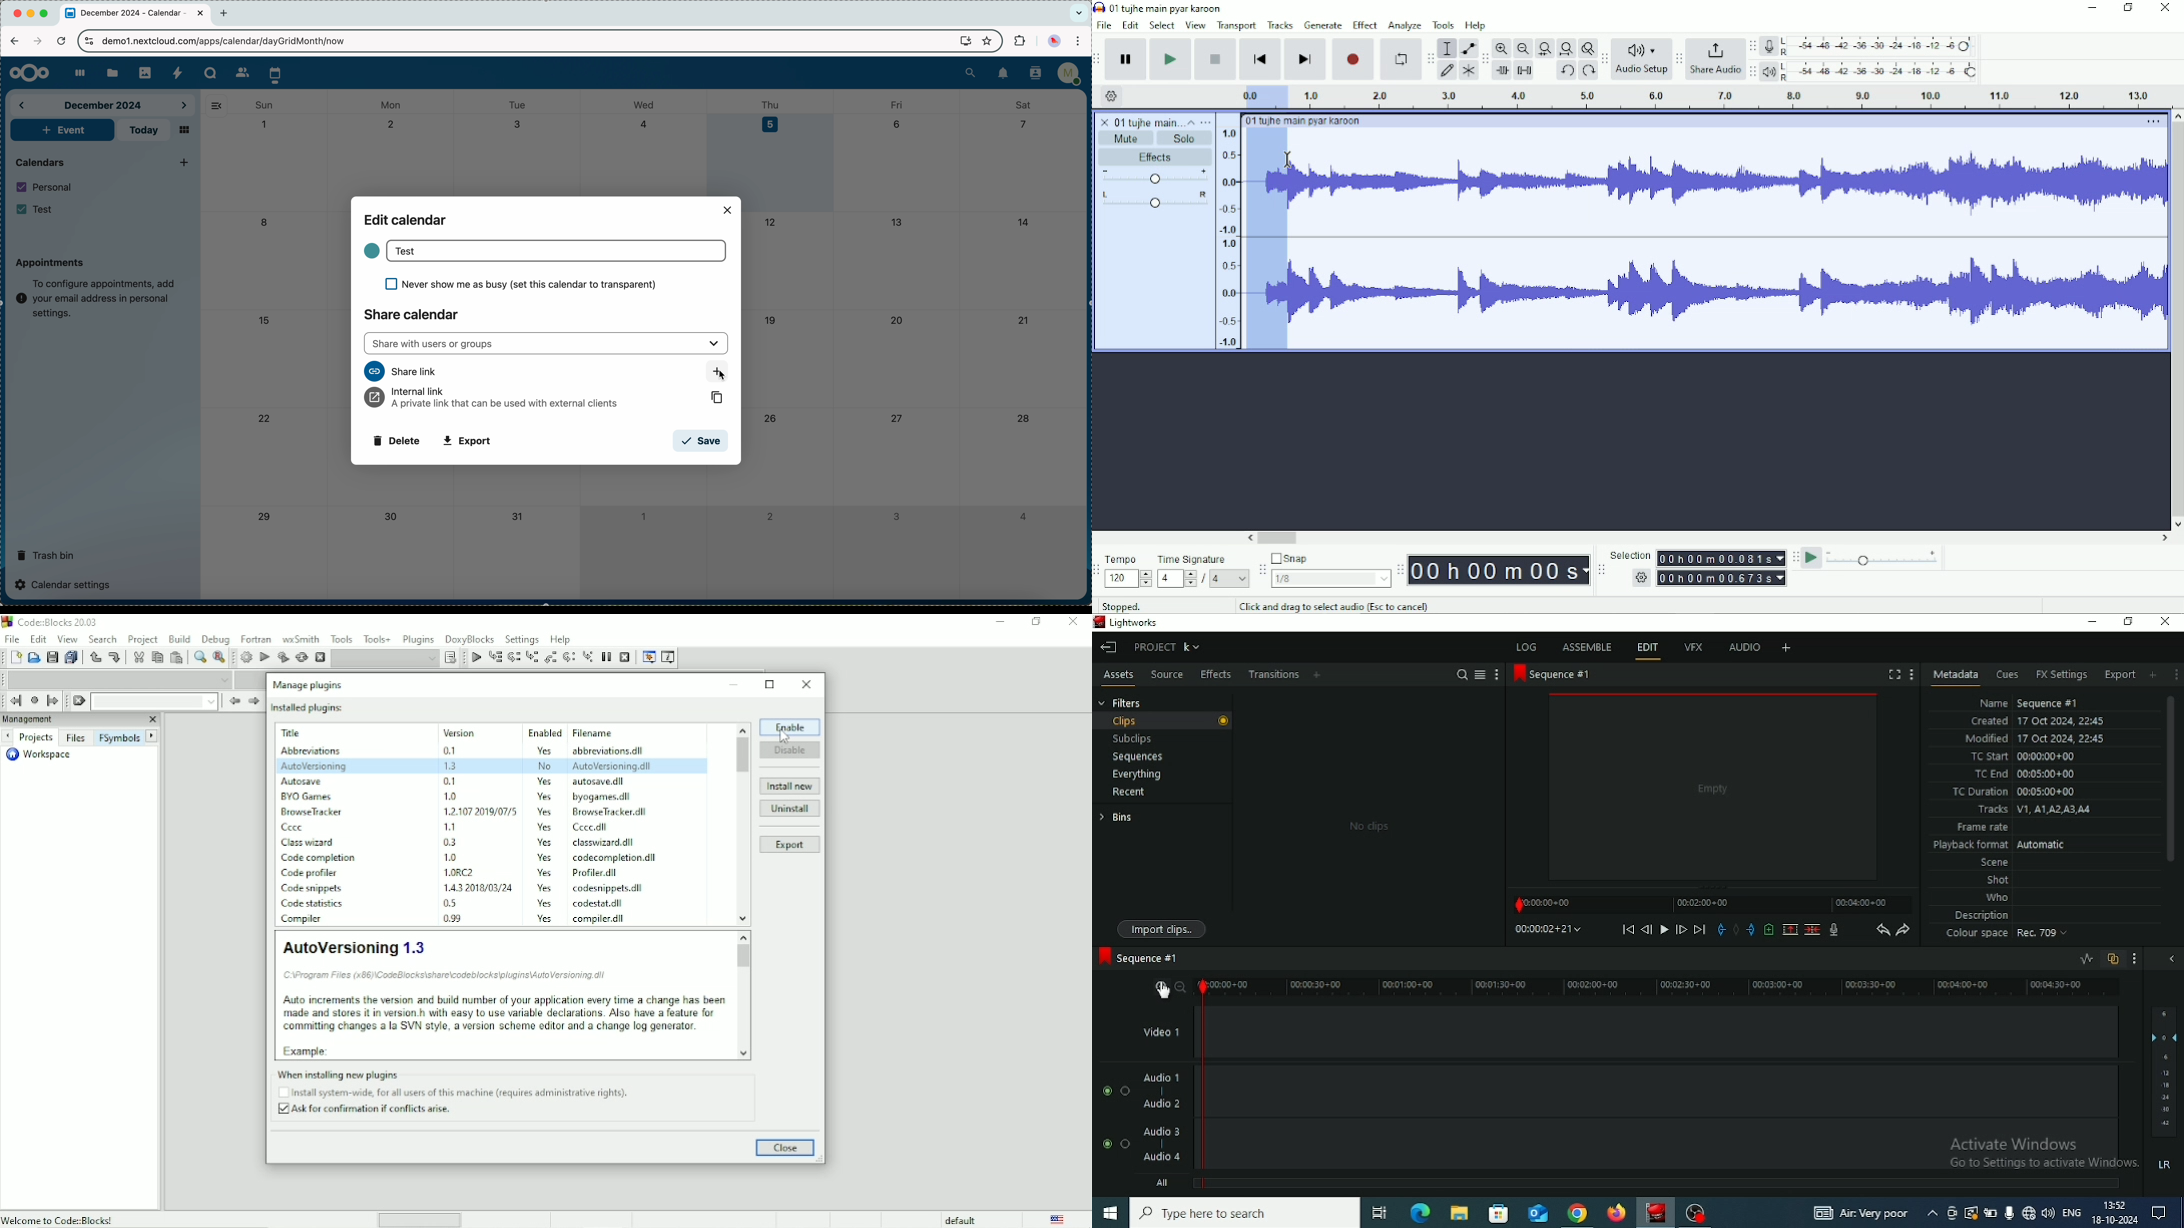 This screenshot has width=2184, height=1232. What do you see at coordinates (544, 902) in the screenshot?
I see `Yes` at bounding box center [544, 902].